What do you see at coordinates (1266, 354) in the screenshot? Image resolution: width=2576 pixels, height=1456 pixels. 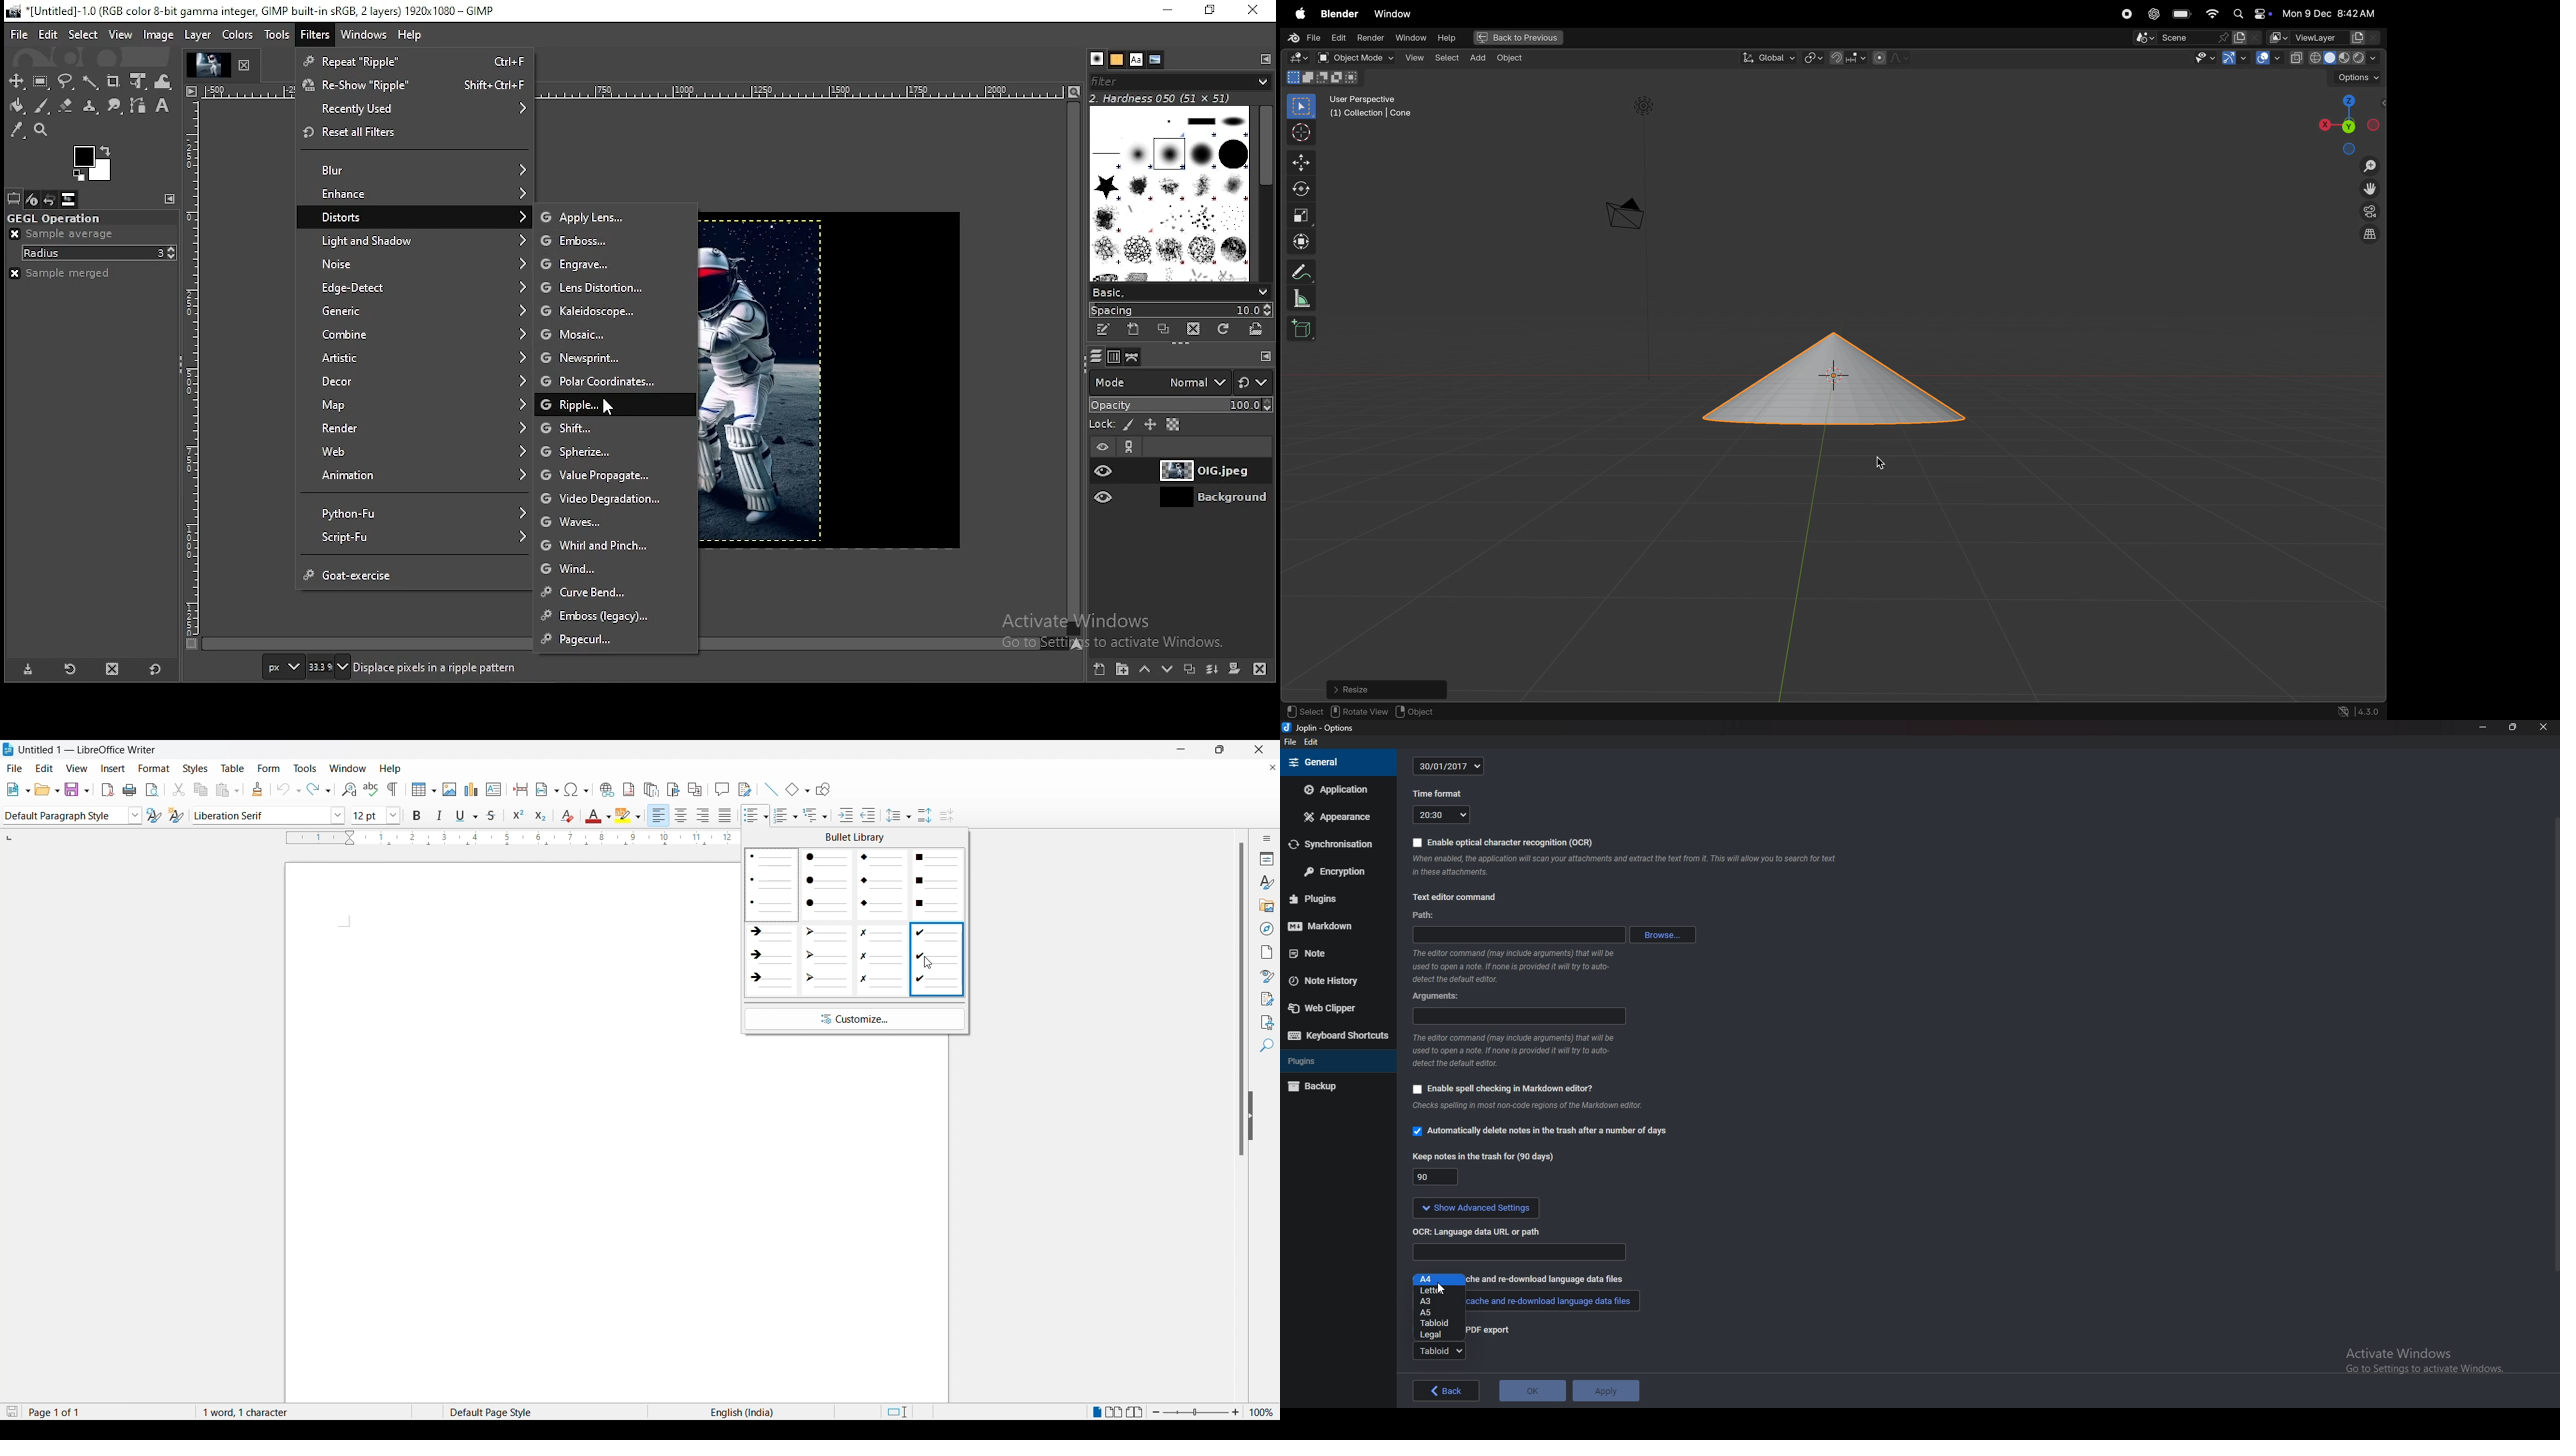 I see `configure this tab` at bounding box center [1266, 354].